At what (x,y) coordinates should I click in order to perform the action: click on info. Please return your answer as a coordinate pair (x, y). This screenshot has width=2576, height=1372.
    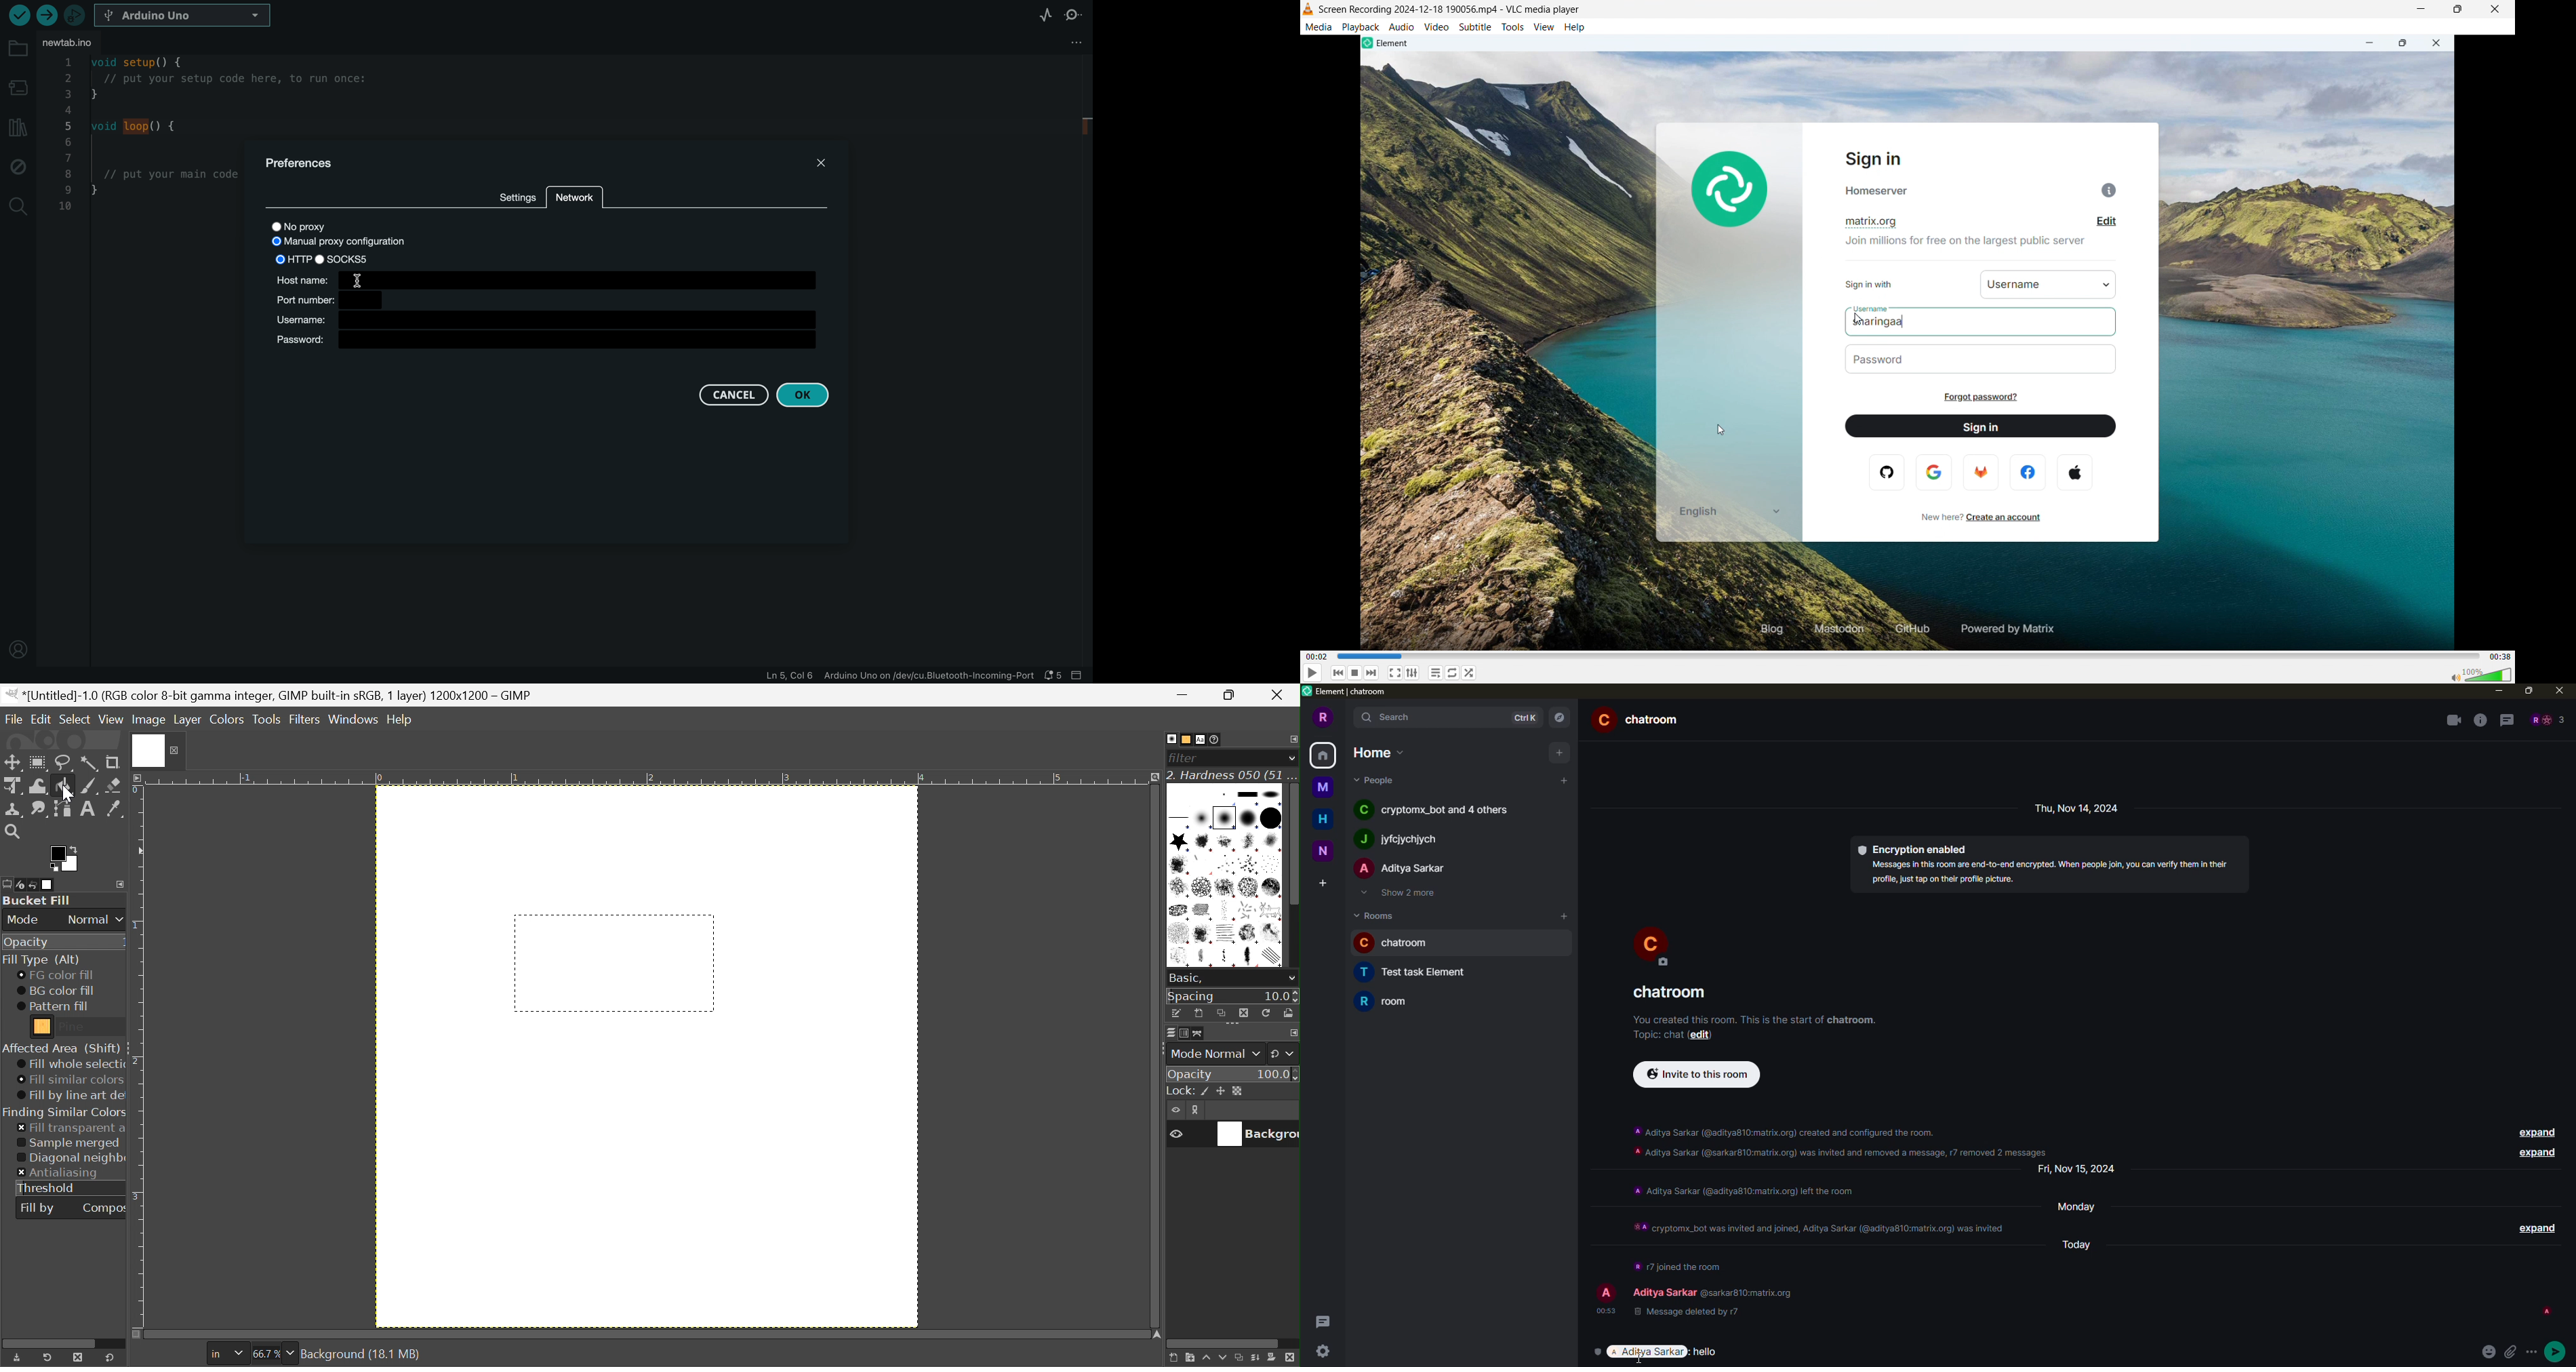
    Looking at the image, I should click on (2050, 872).